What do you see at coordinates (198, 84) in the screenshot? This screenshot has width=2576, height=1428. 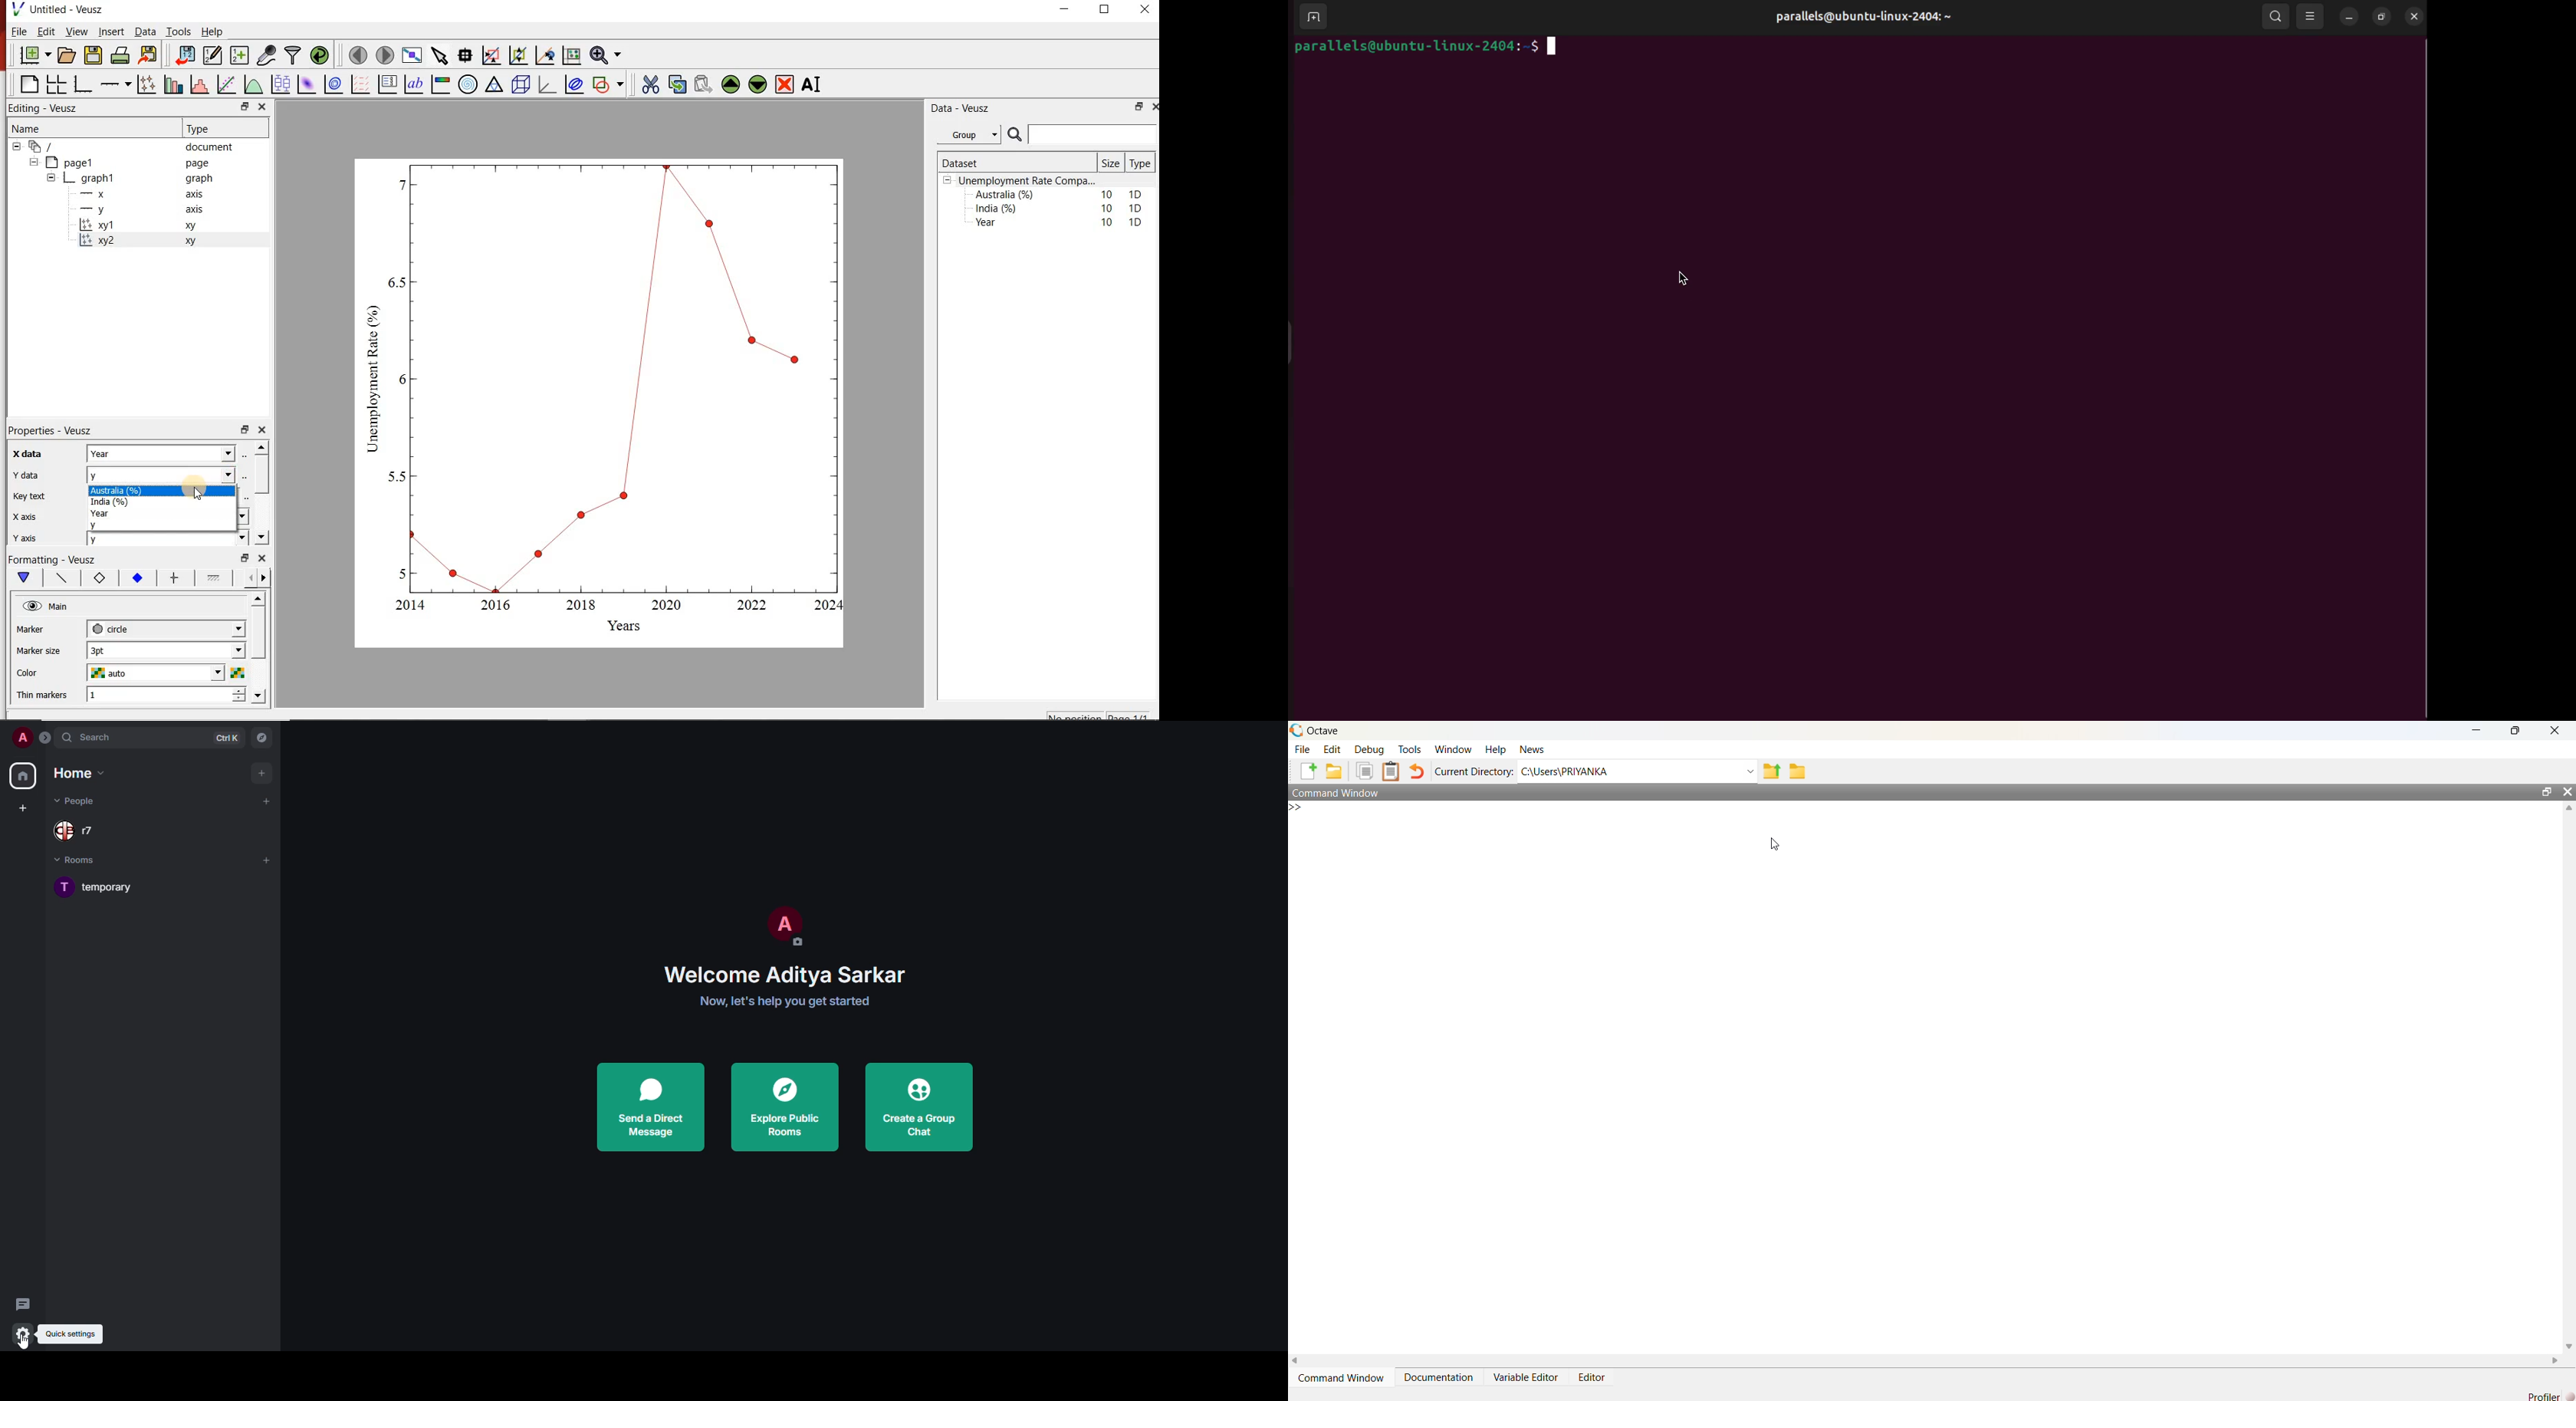 I see `histograms` at bounding box center [198, 84].